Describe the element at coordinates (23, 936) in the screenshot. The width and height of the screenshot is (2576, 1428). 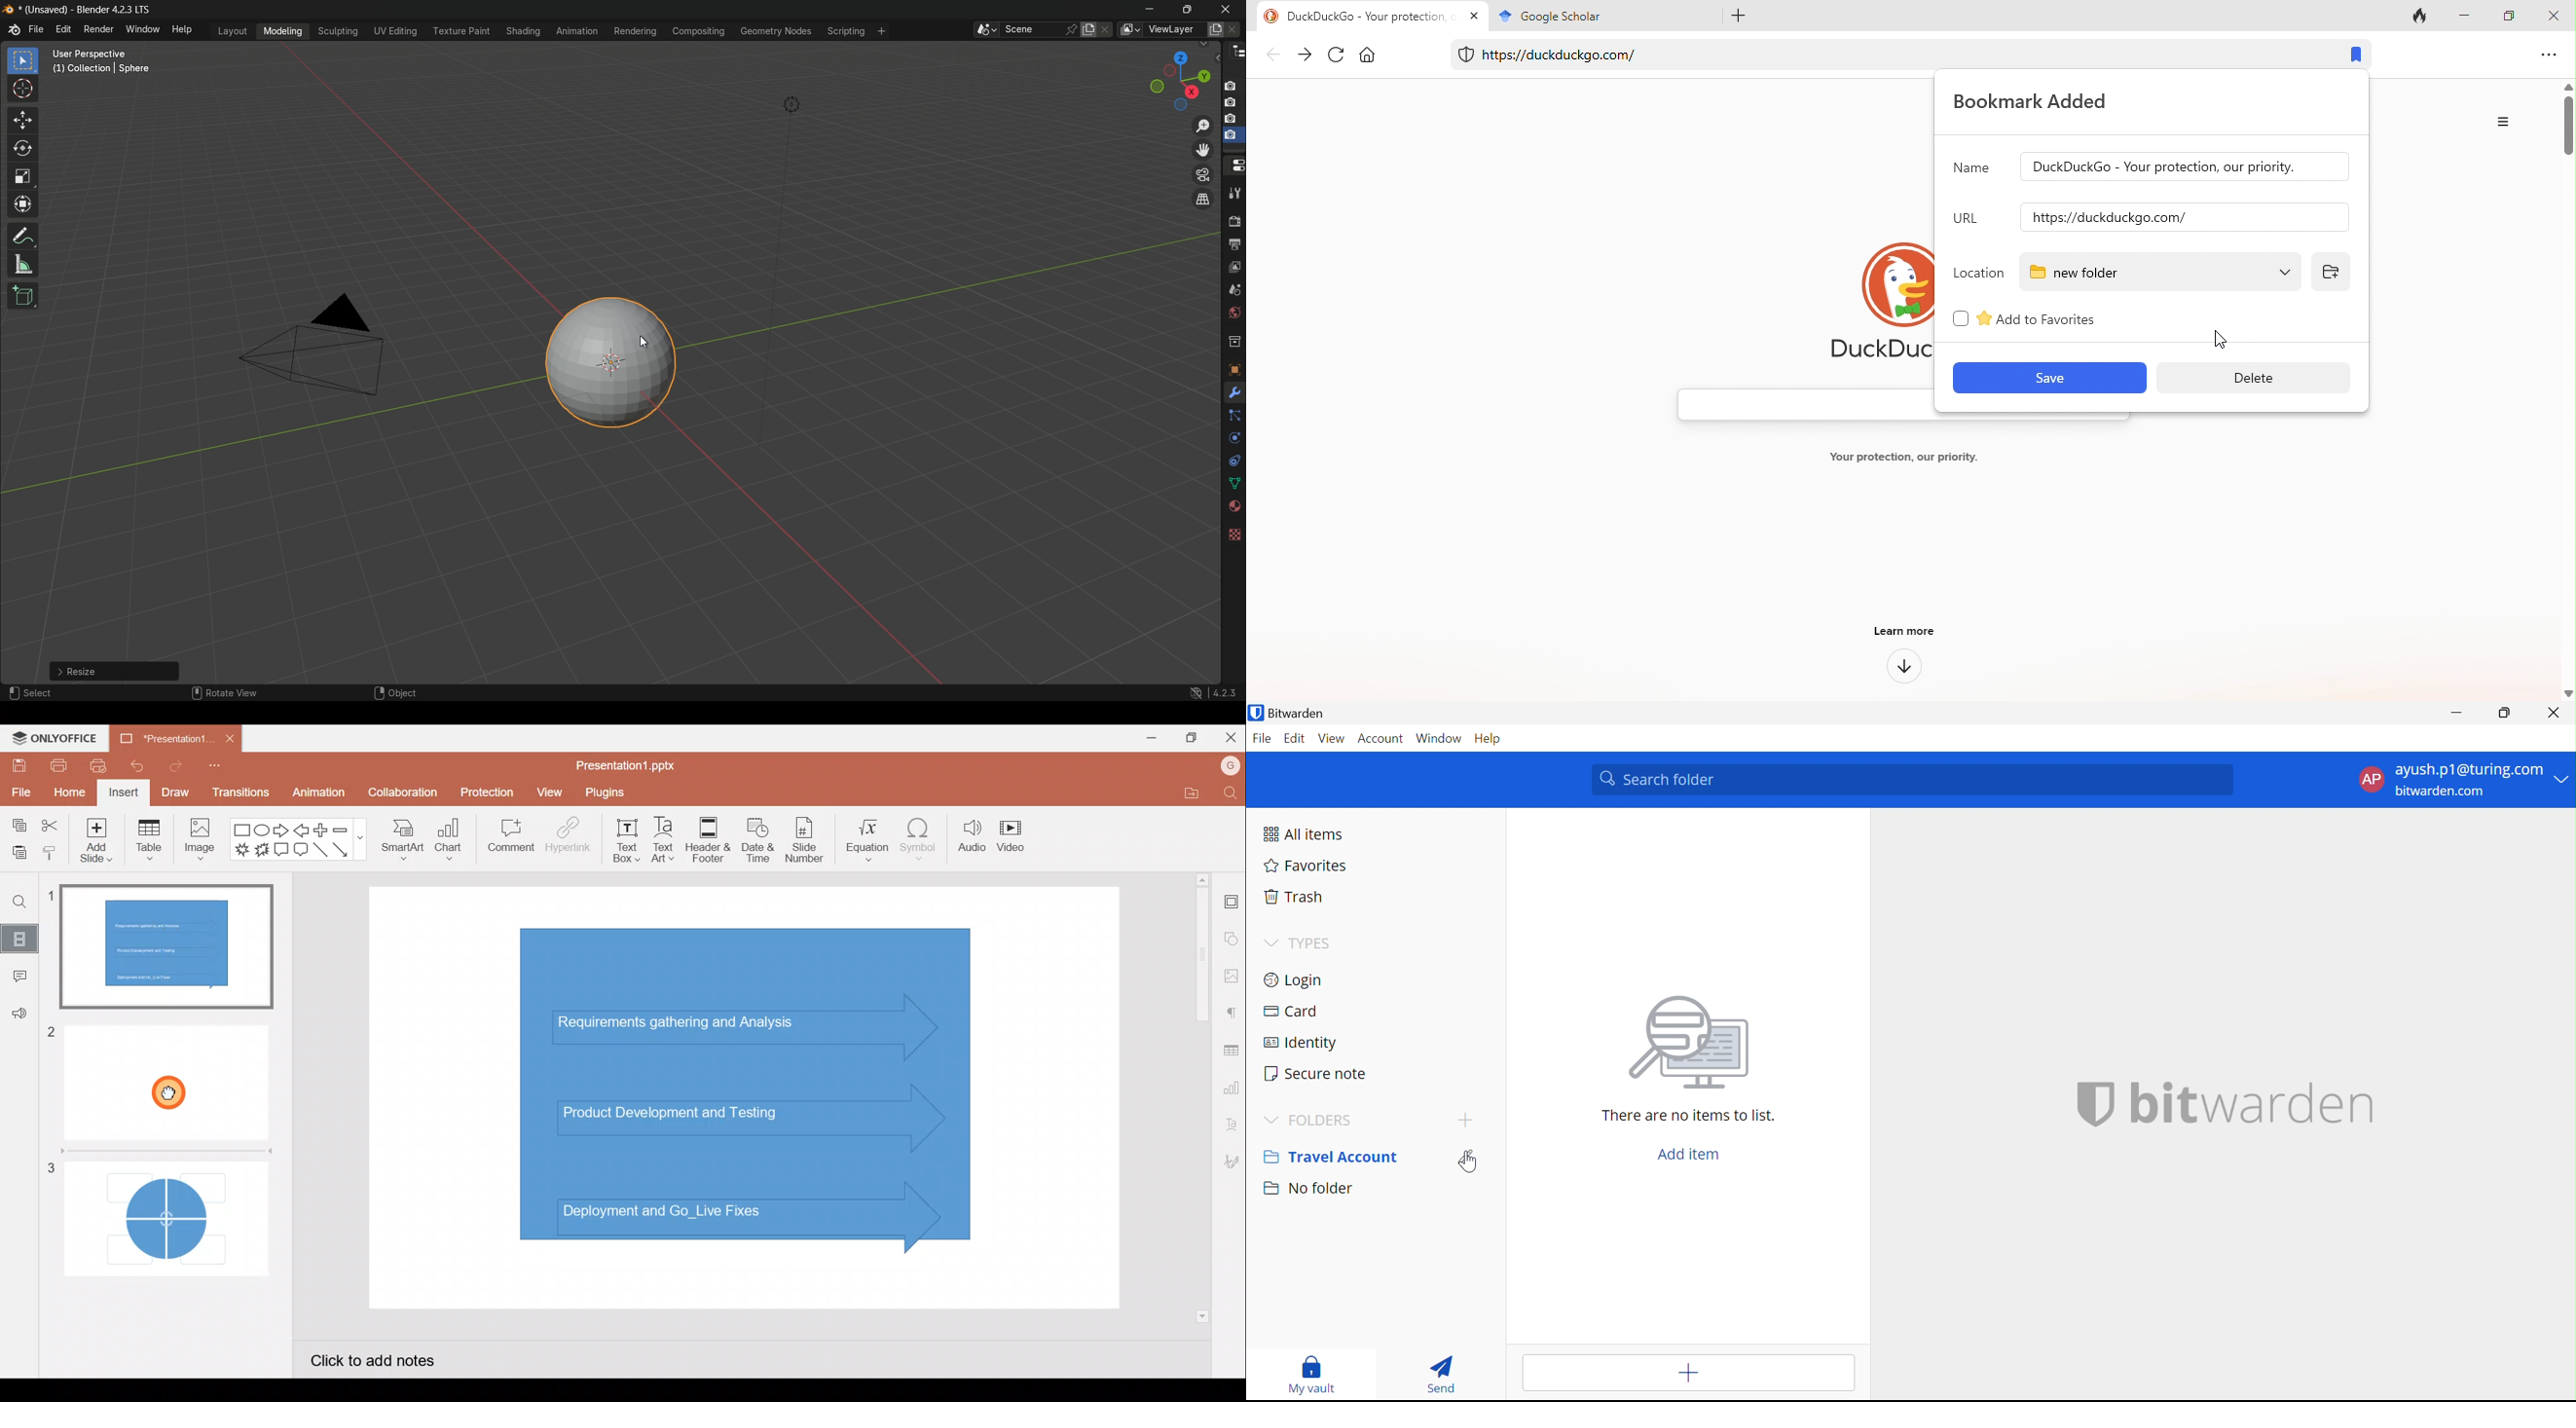
I see `Slides` at that location.